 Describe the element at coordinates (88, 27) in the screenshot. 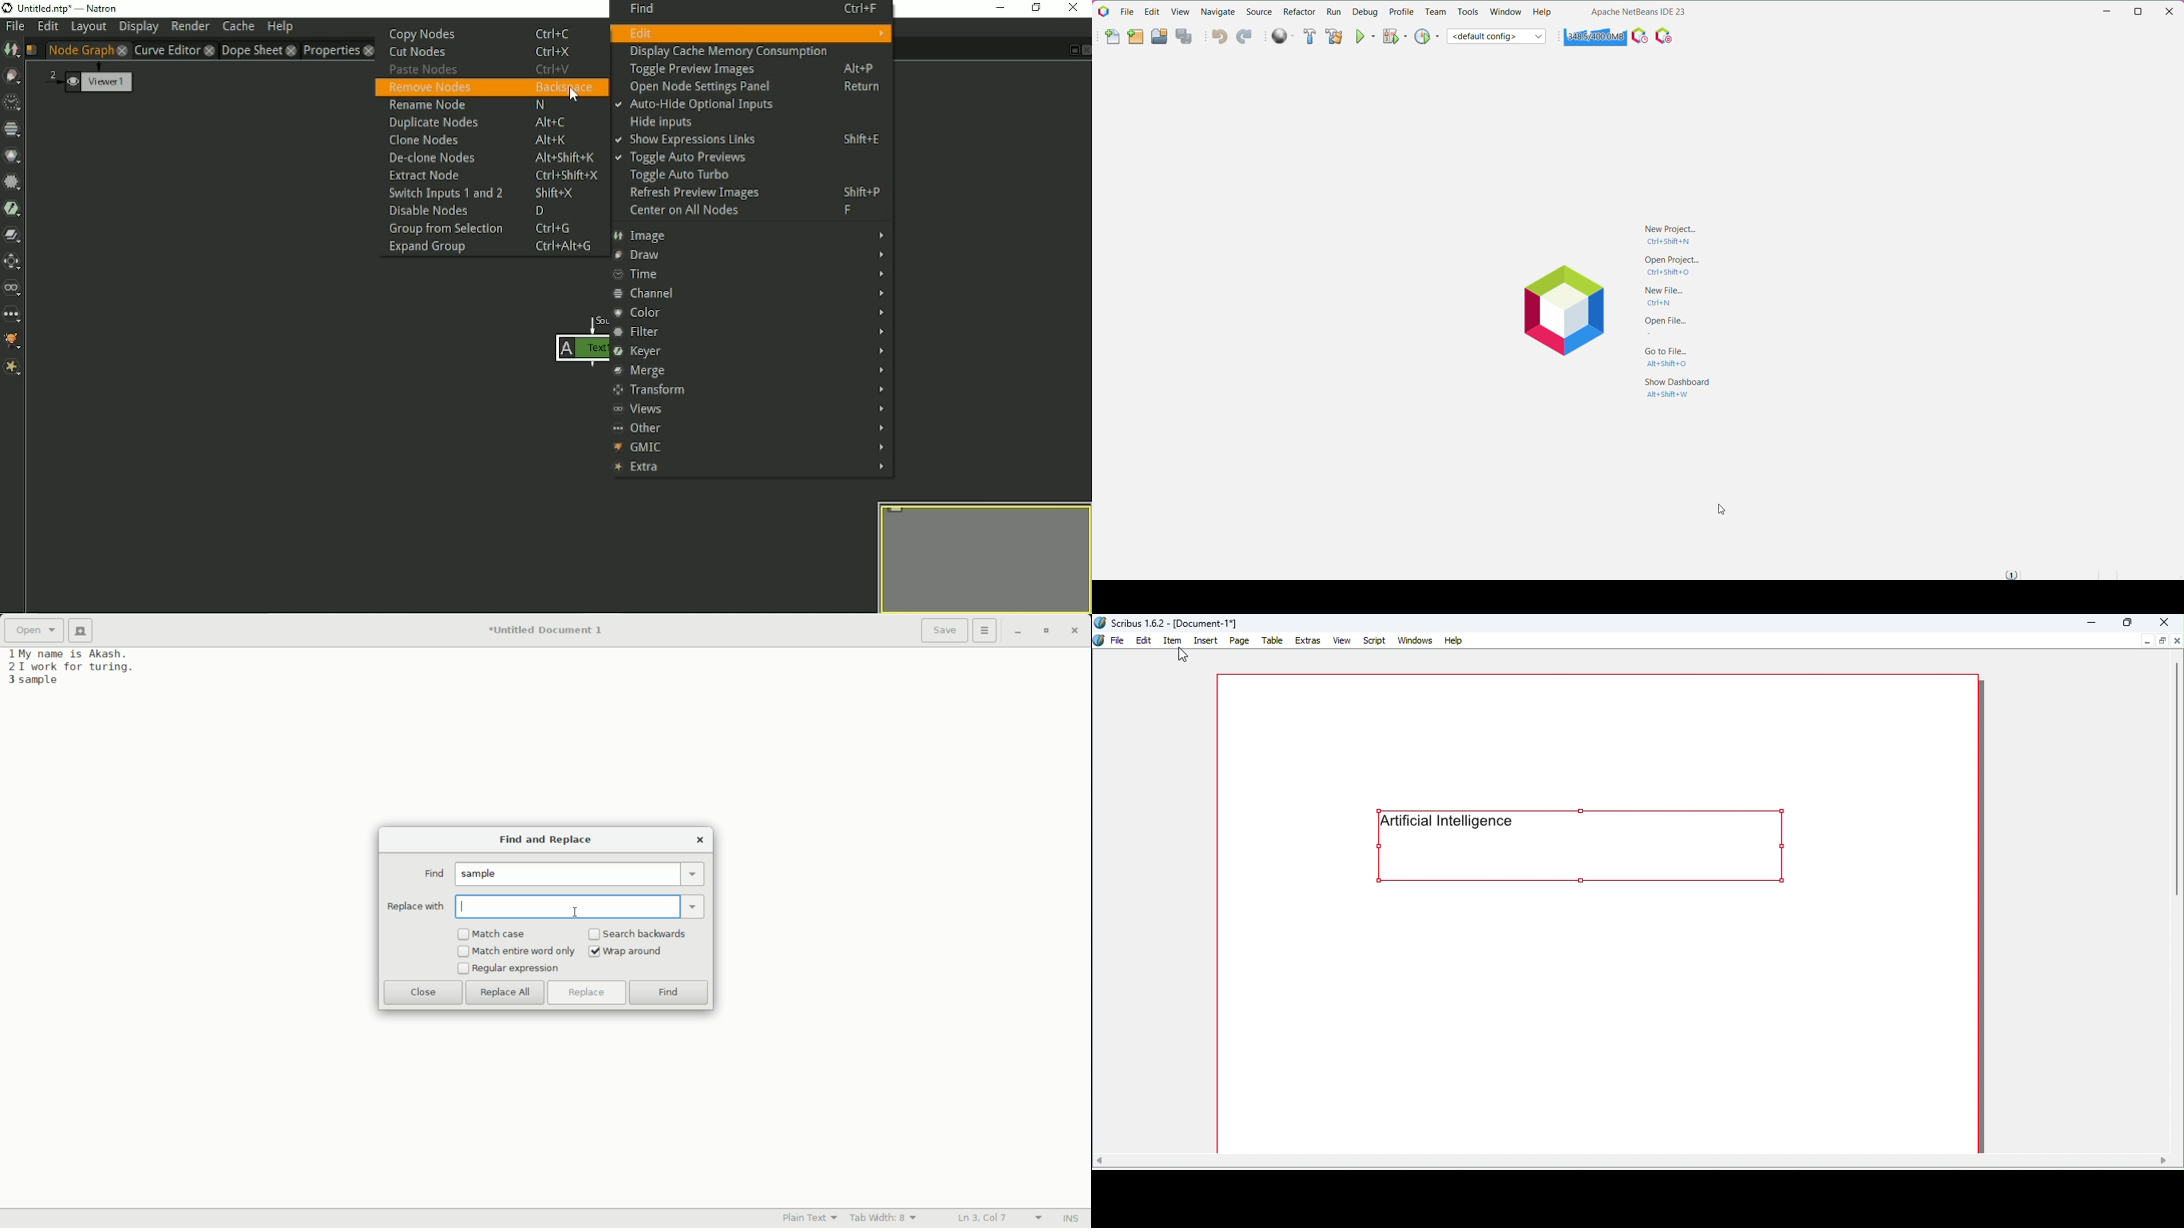

I see `Layout` at that location.